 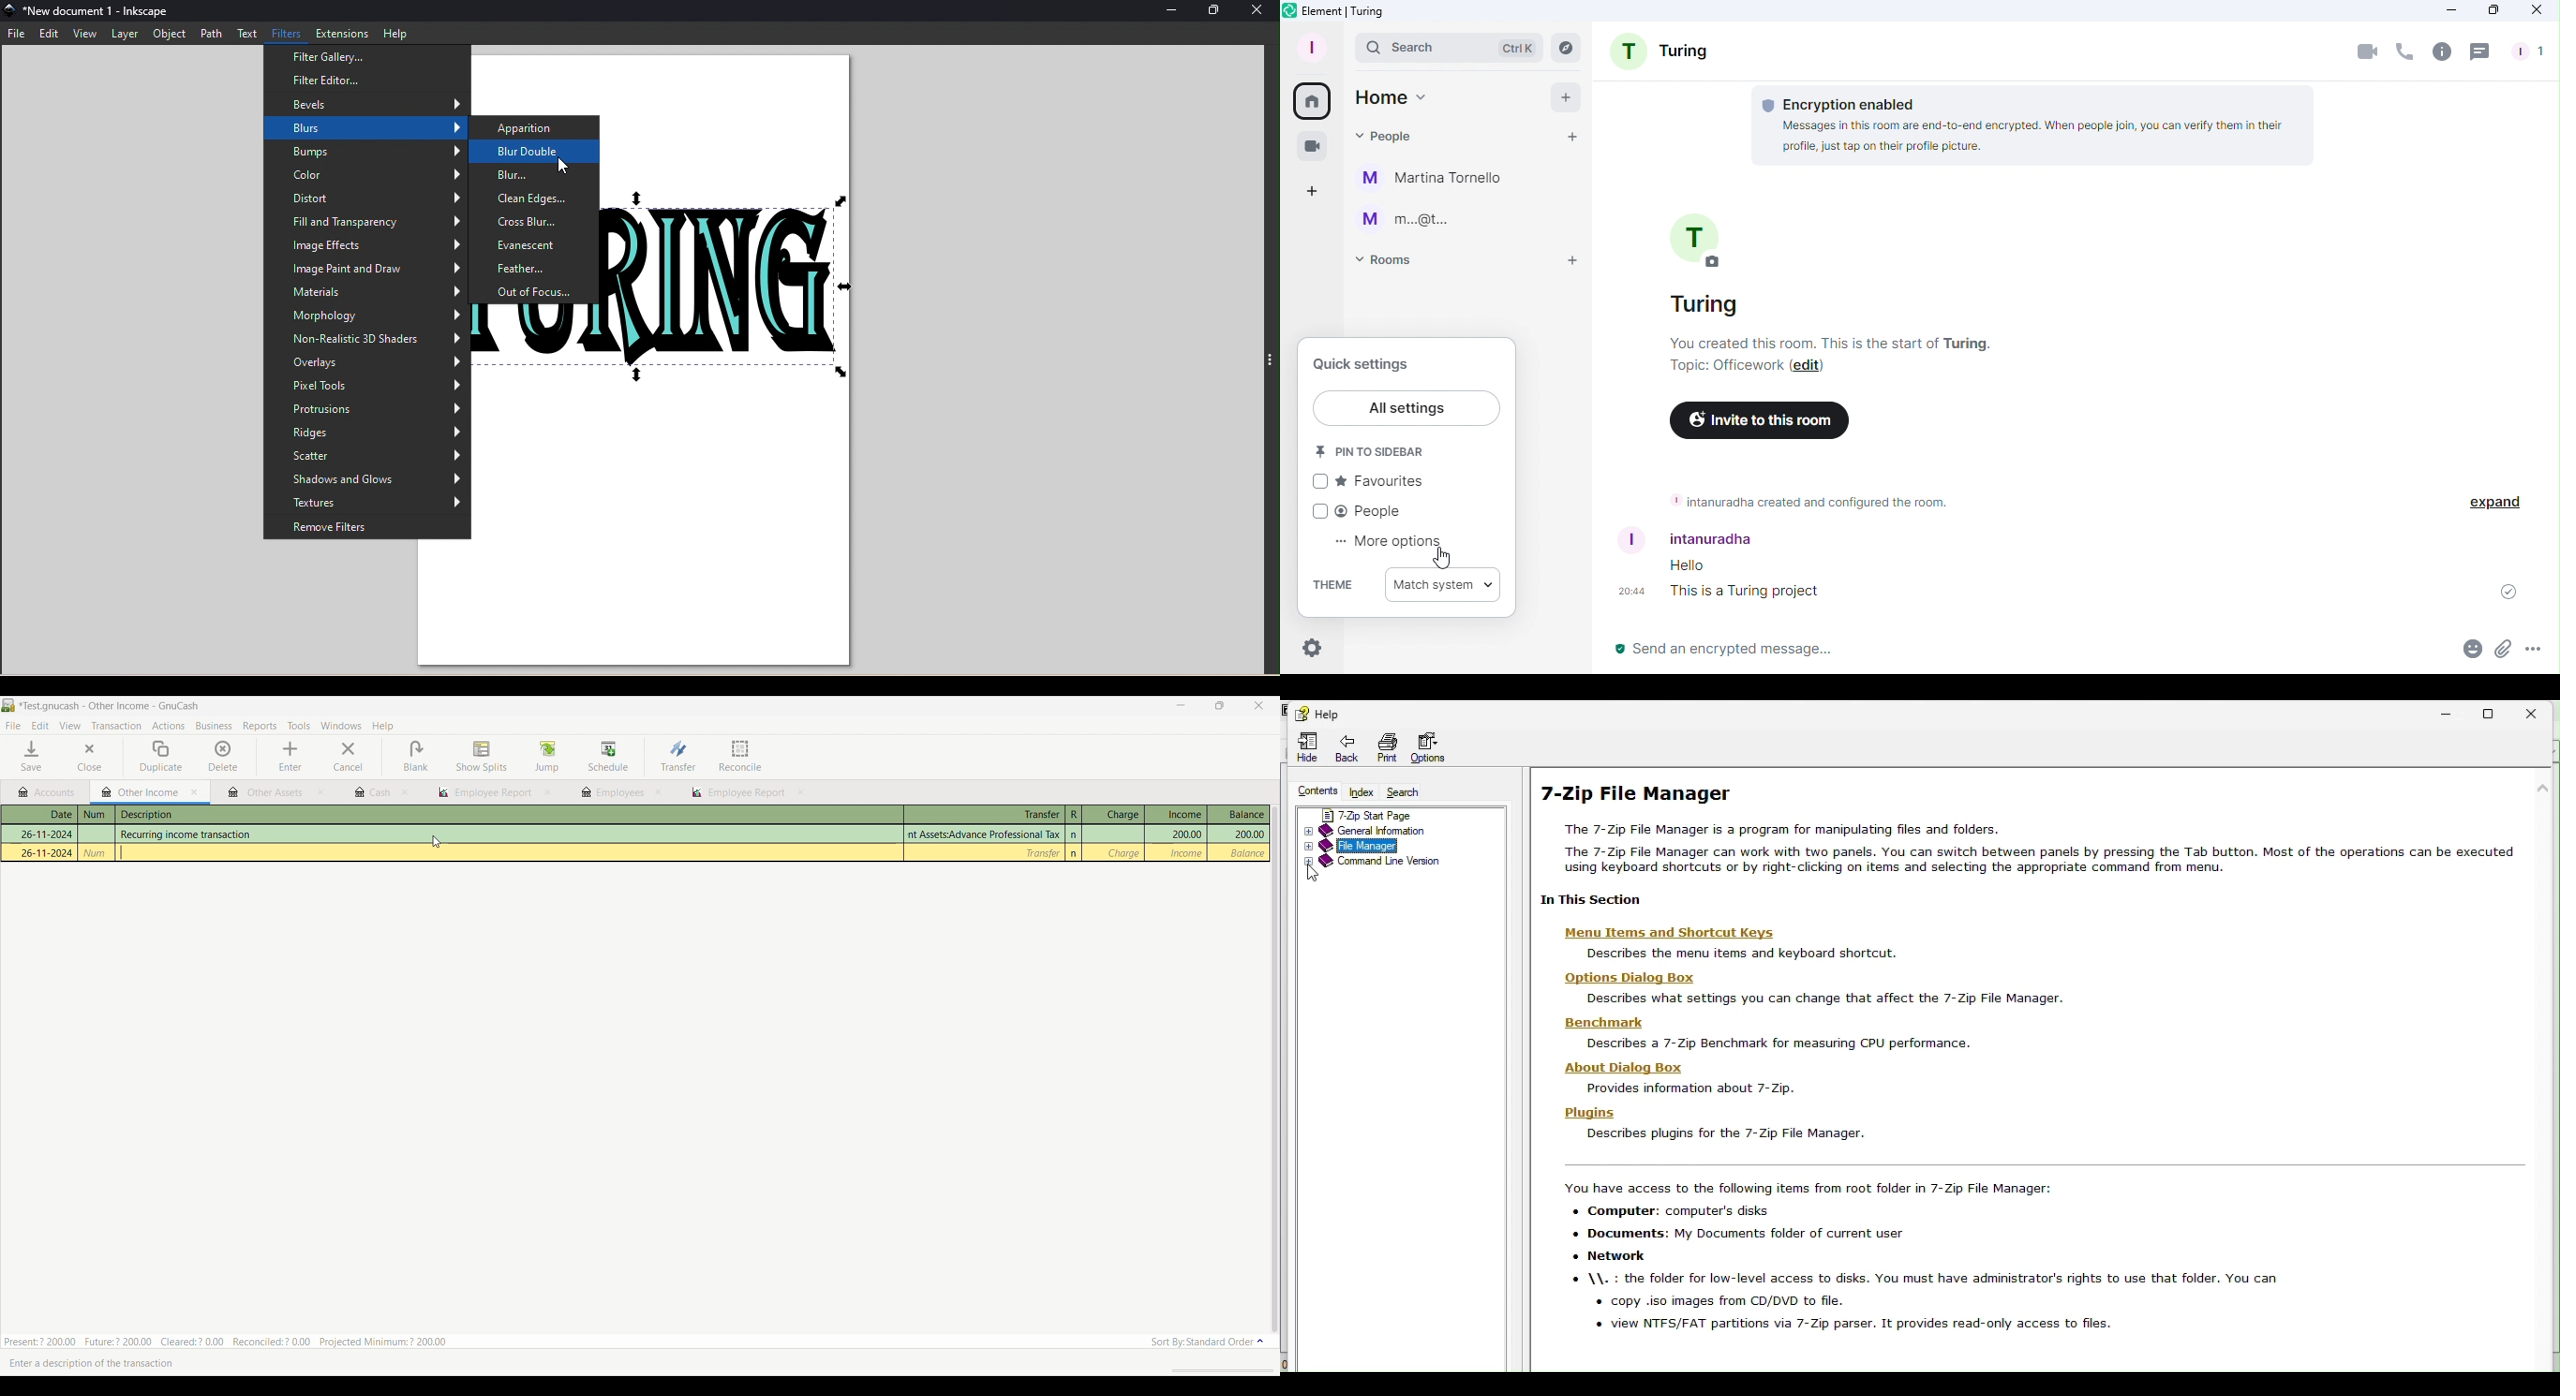 I want to click on Room information, so click(x=1807, y=501).